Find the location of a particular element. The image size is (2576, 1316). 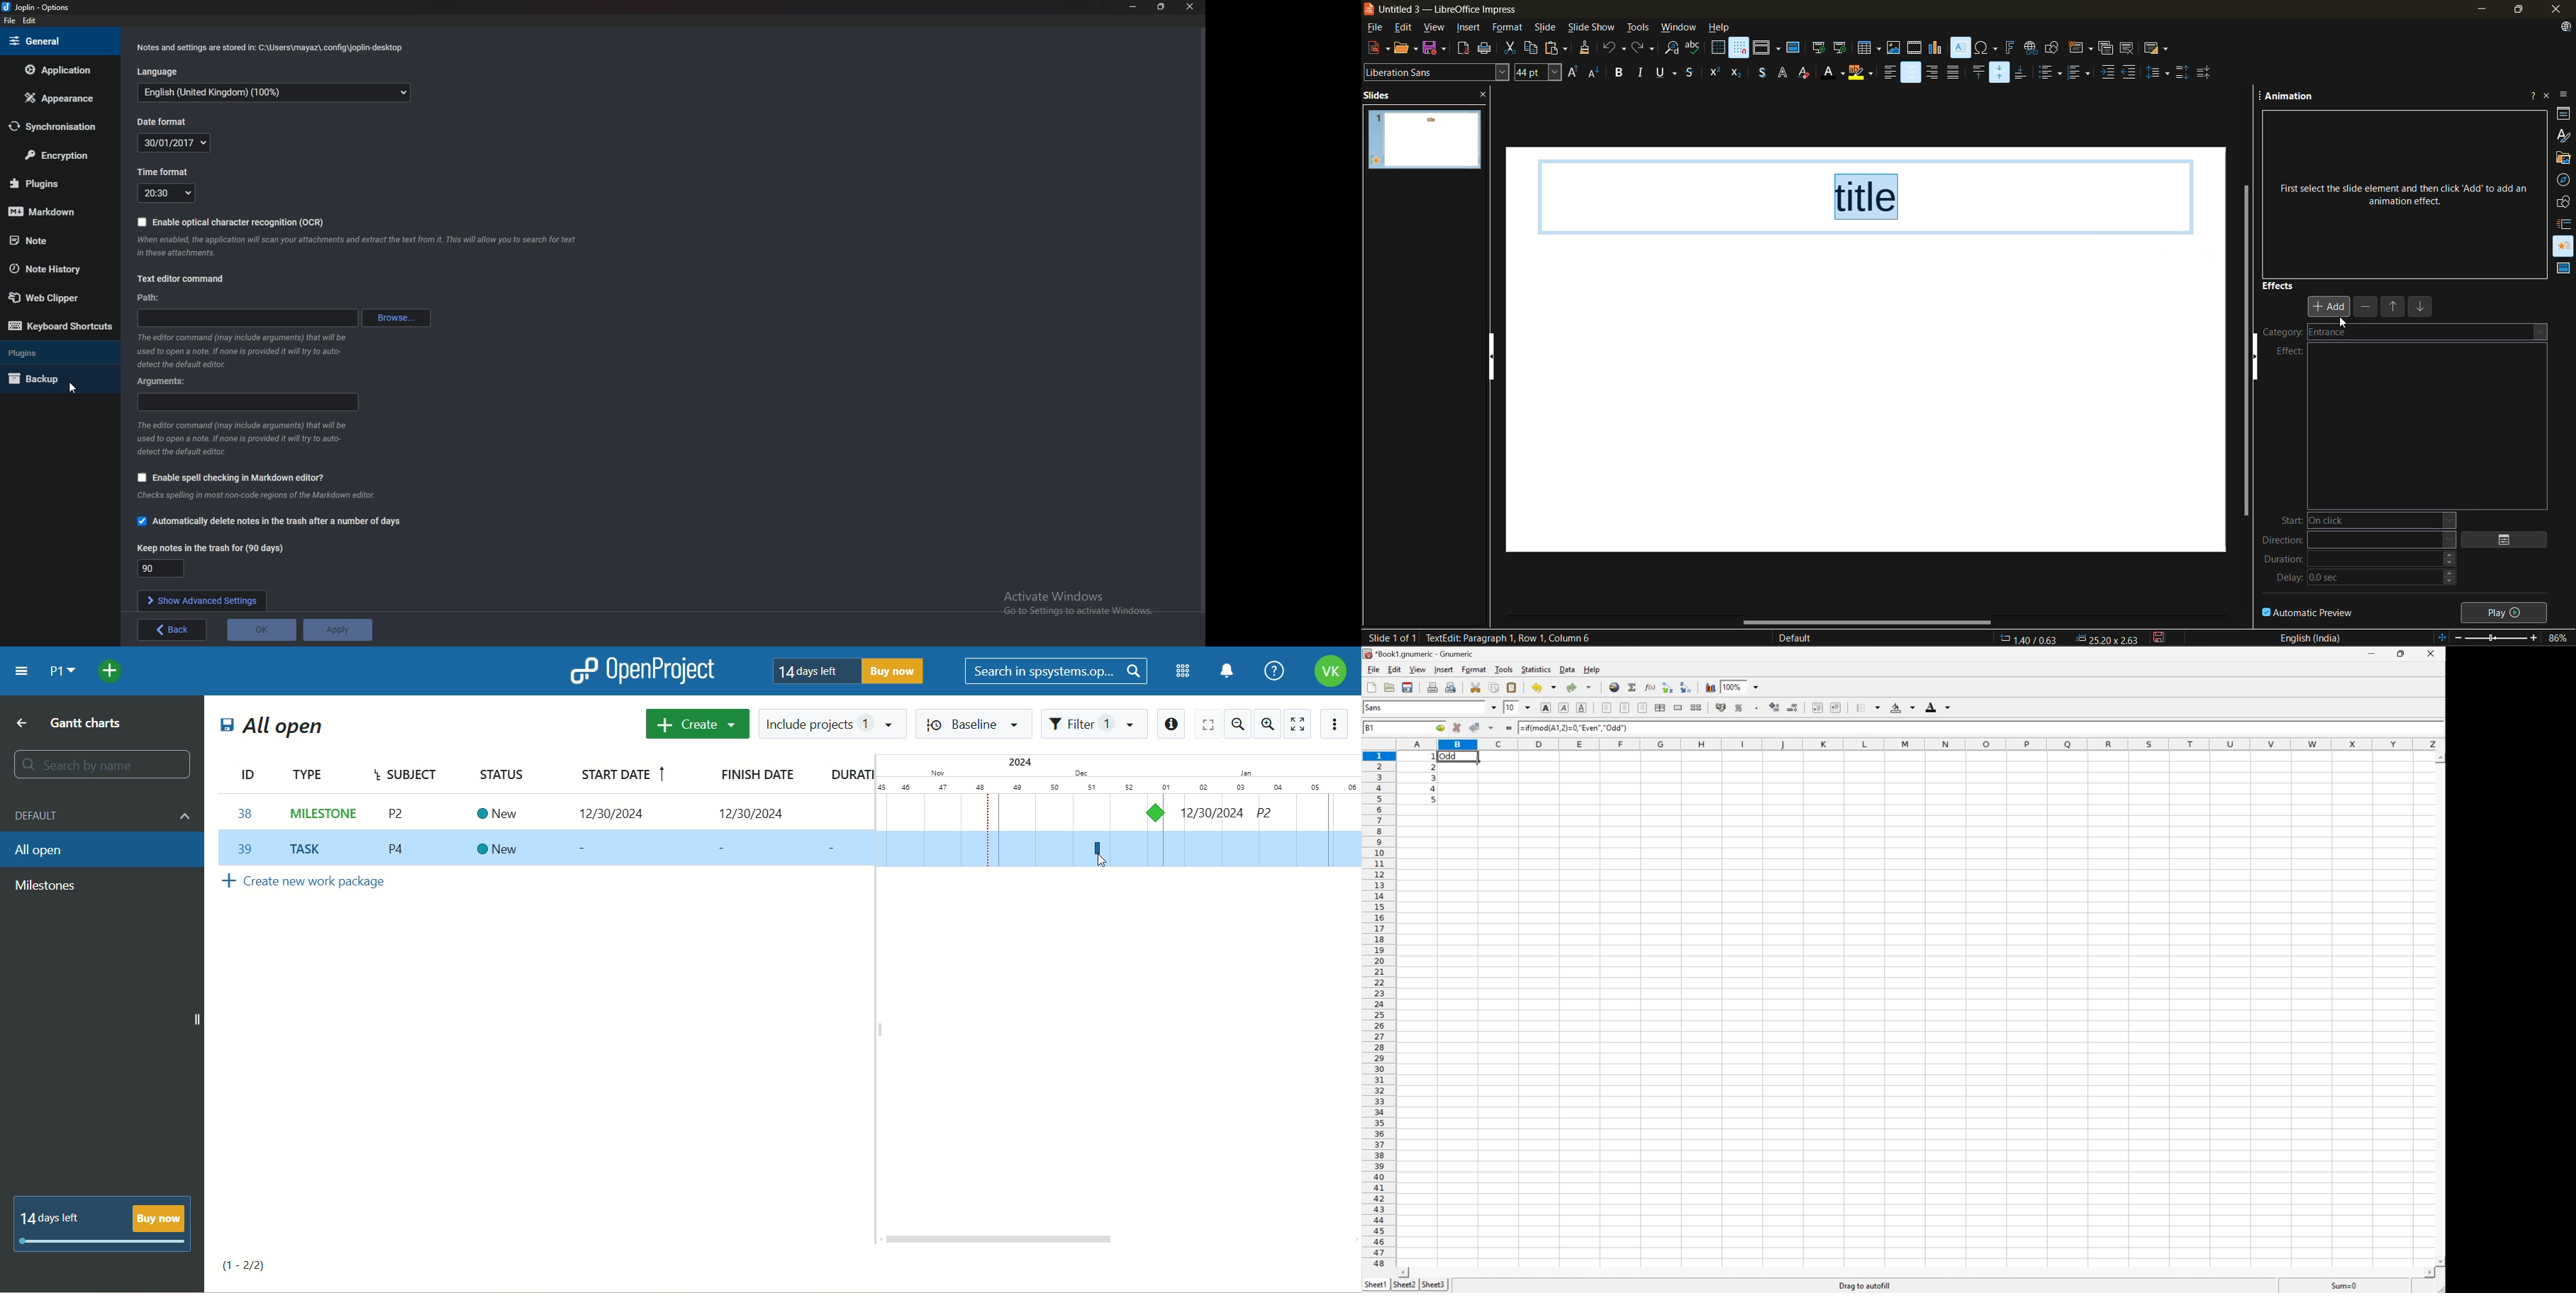

Decrease the decimals displayed is located at coordinates (1793, 707).